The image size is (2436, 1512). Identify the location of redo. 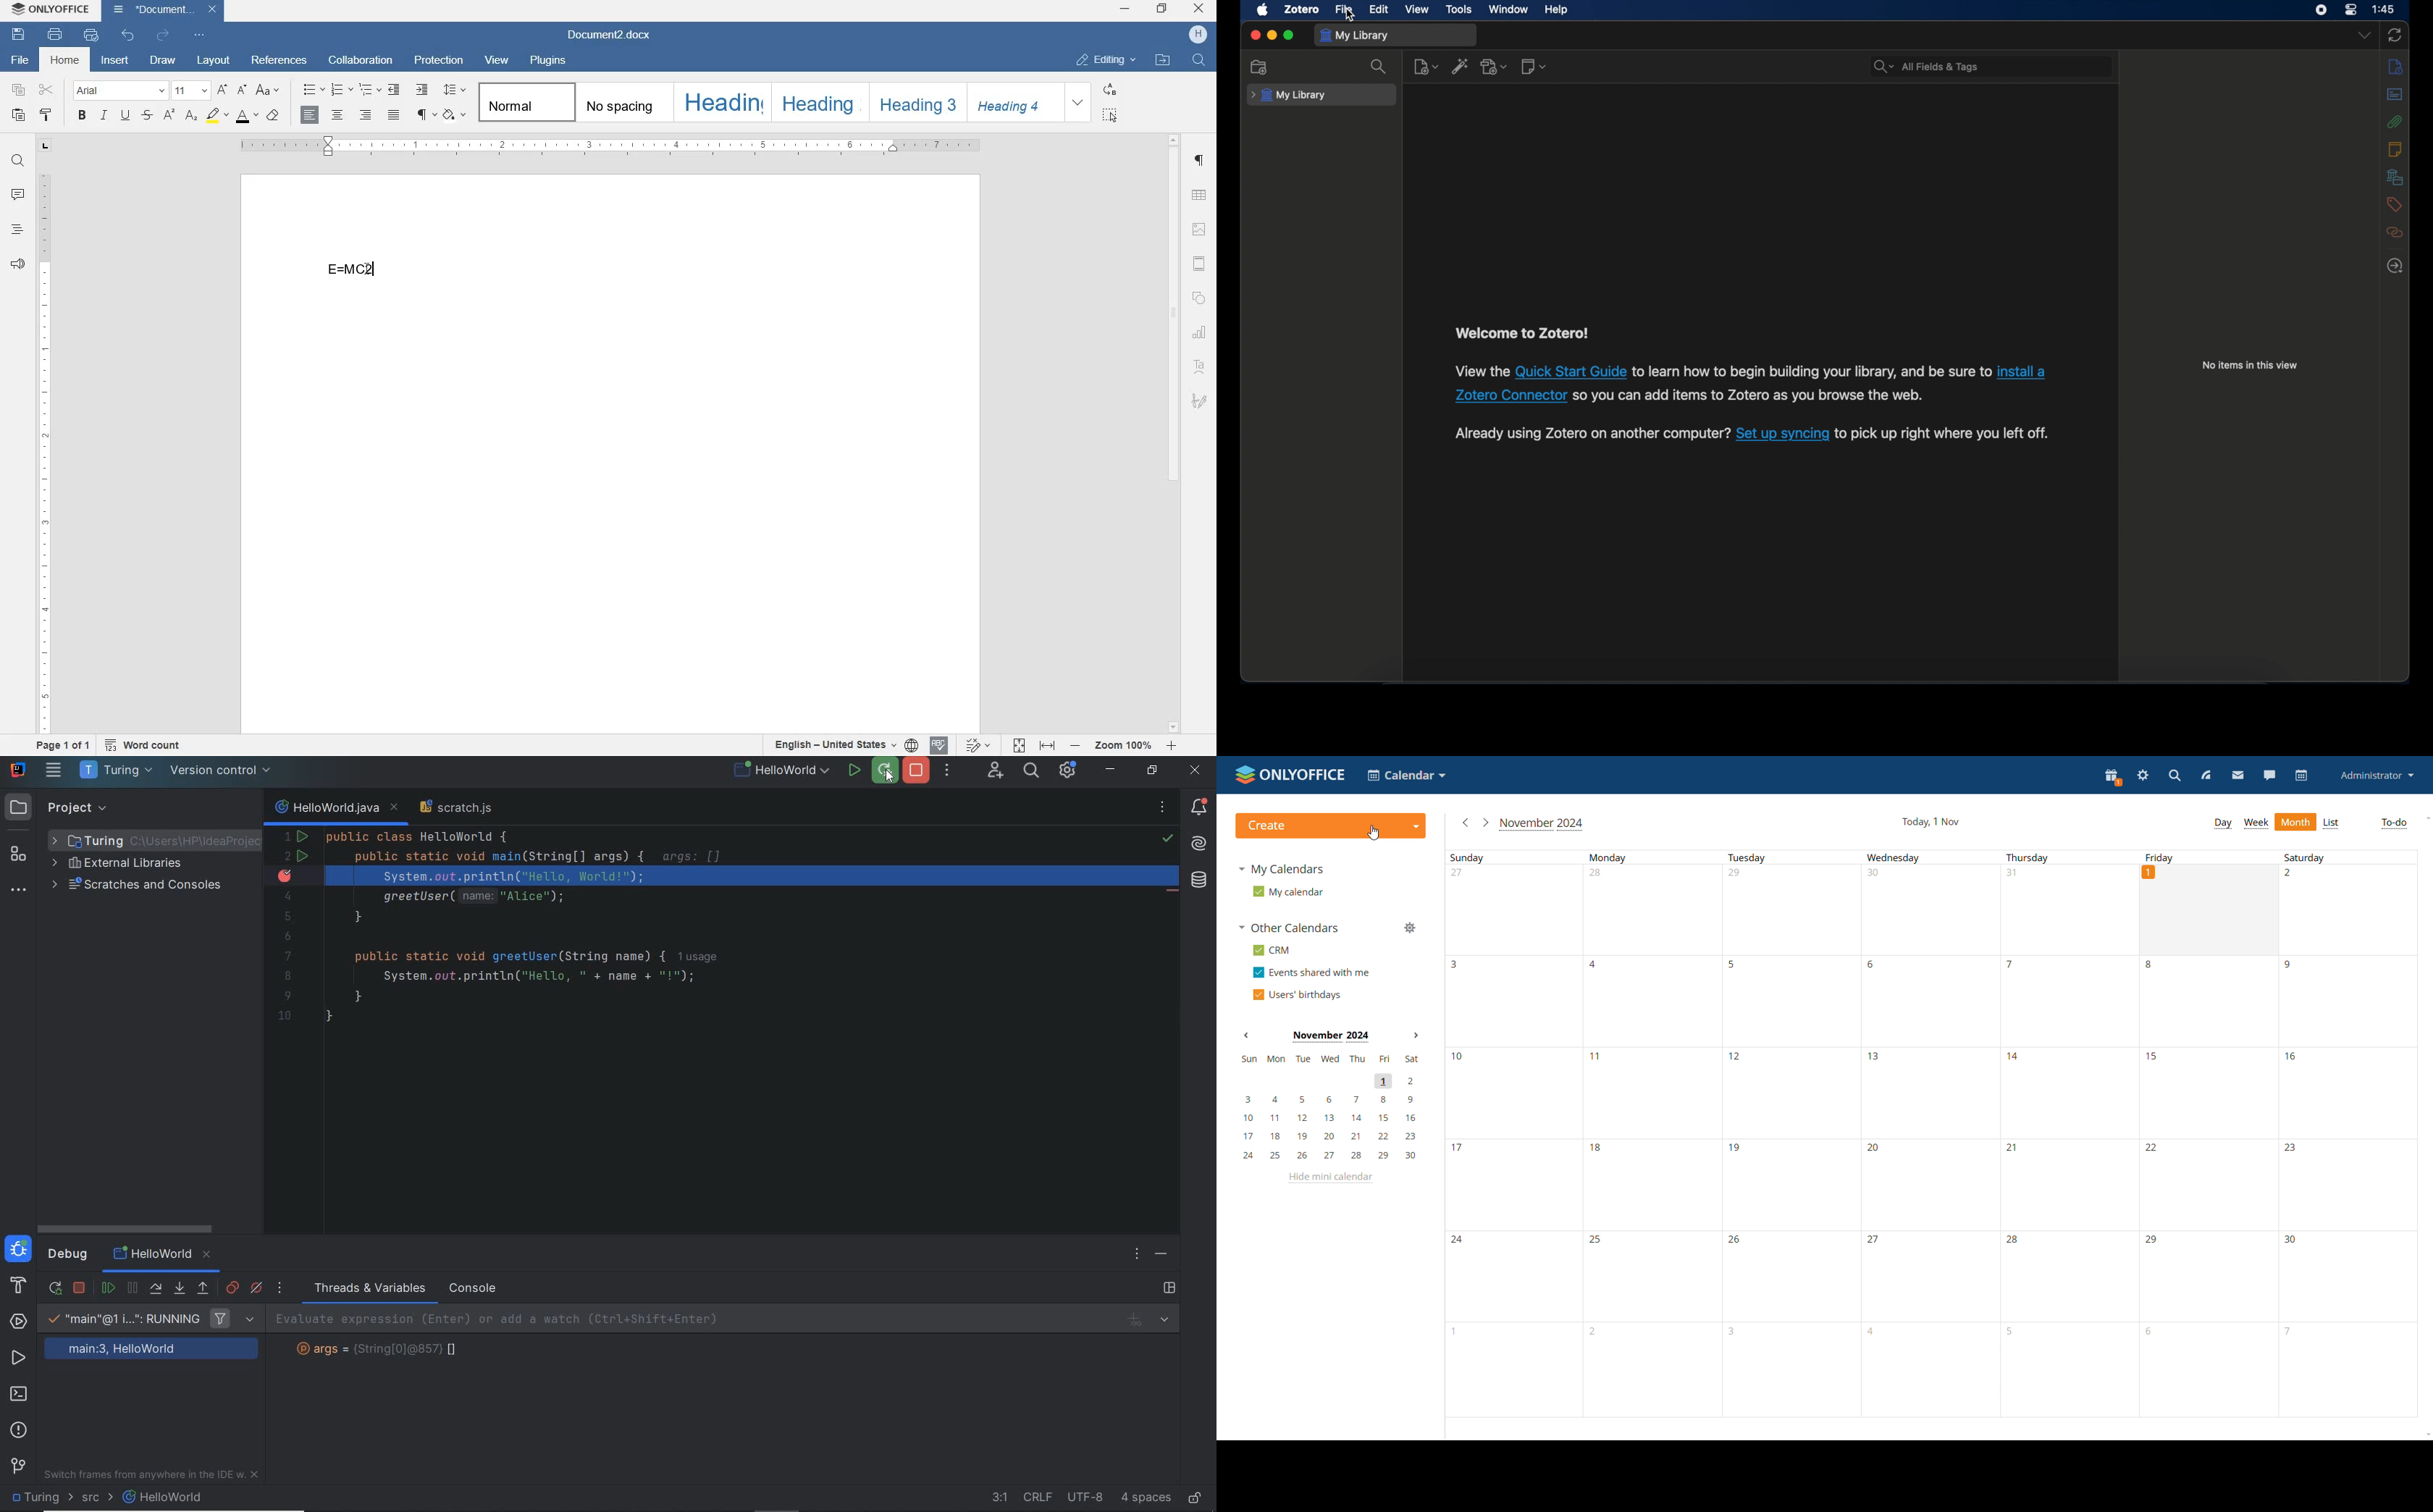
(161, 38).